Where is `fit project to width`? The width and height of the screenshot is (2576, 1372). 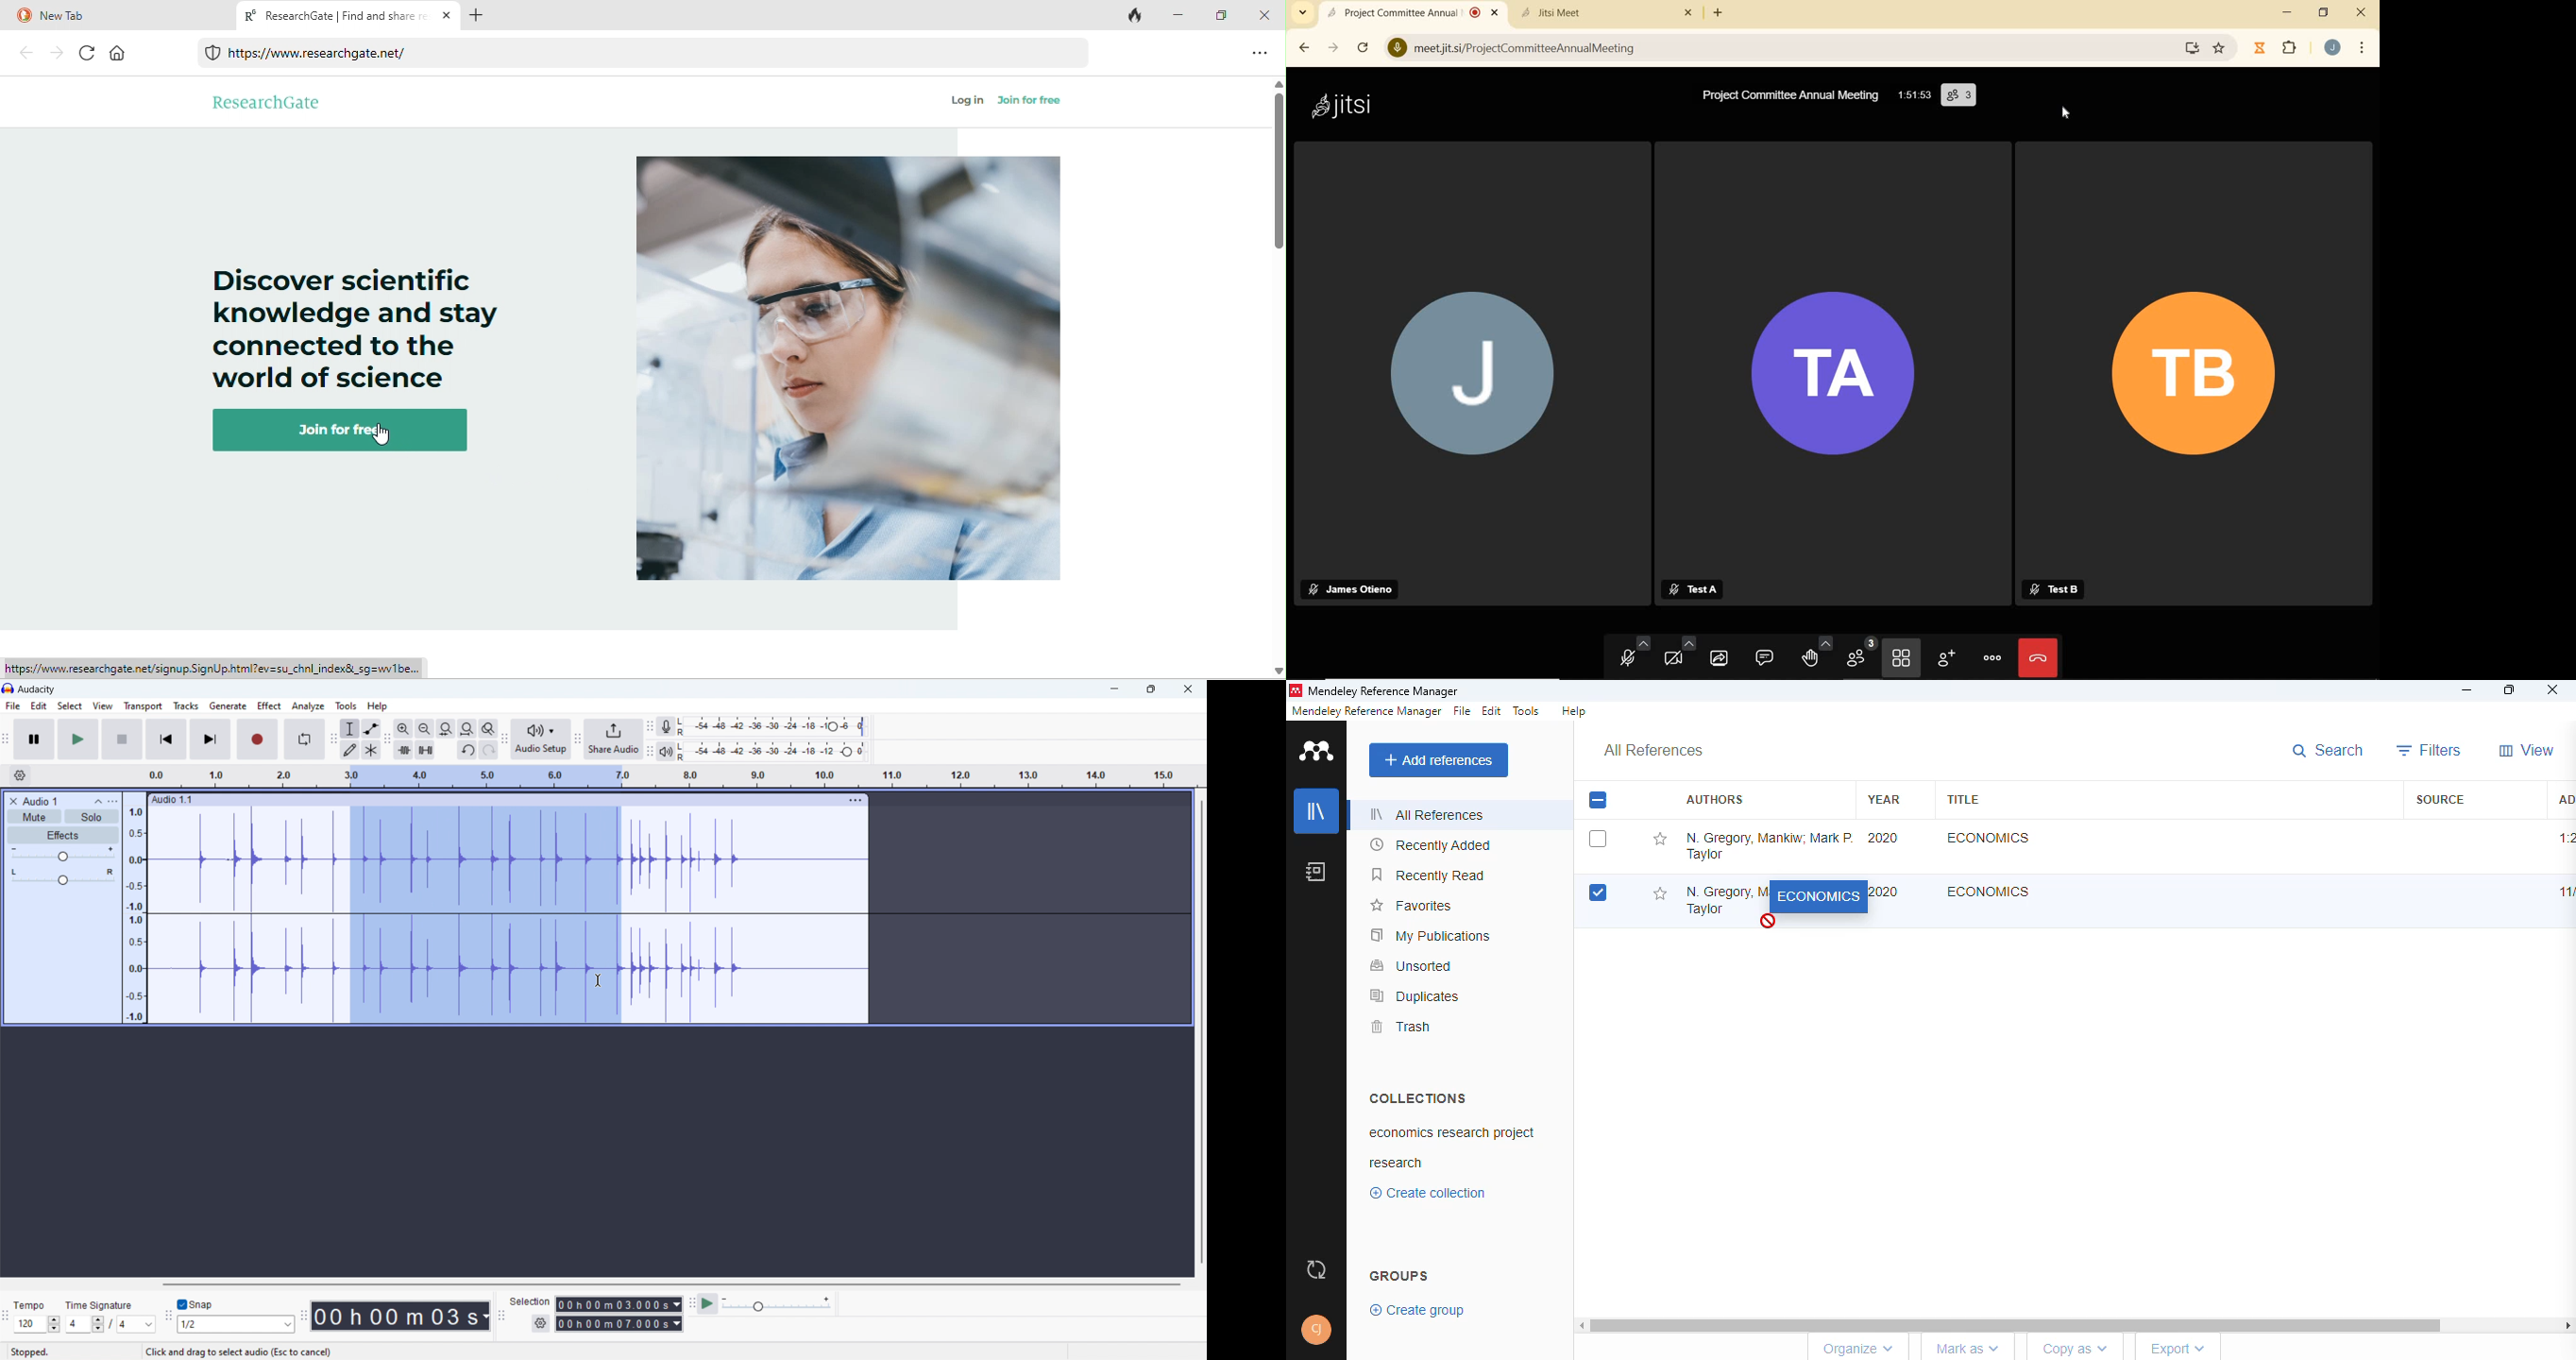 fit project to width is located at coordinates (468, 728).